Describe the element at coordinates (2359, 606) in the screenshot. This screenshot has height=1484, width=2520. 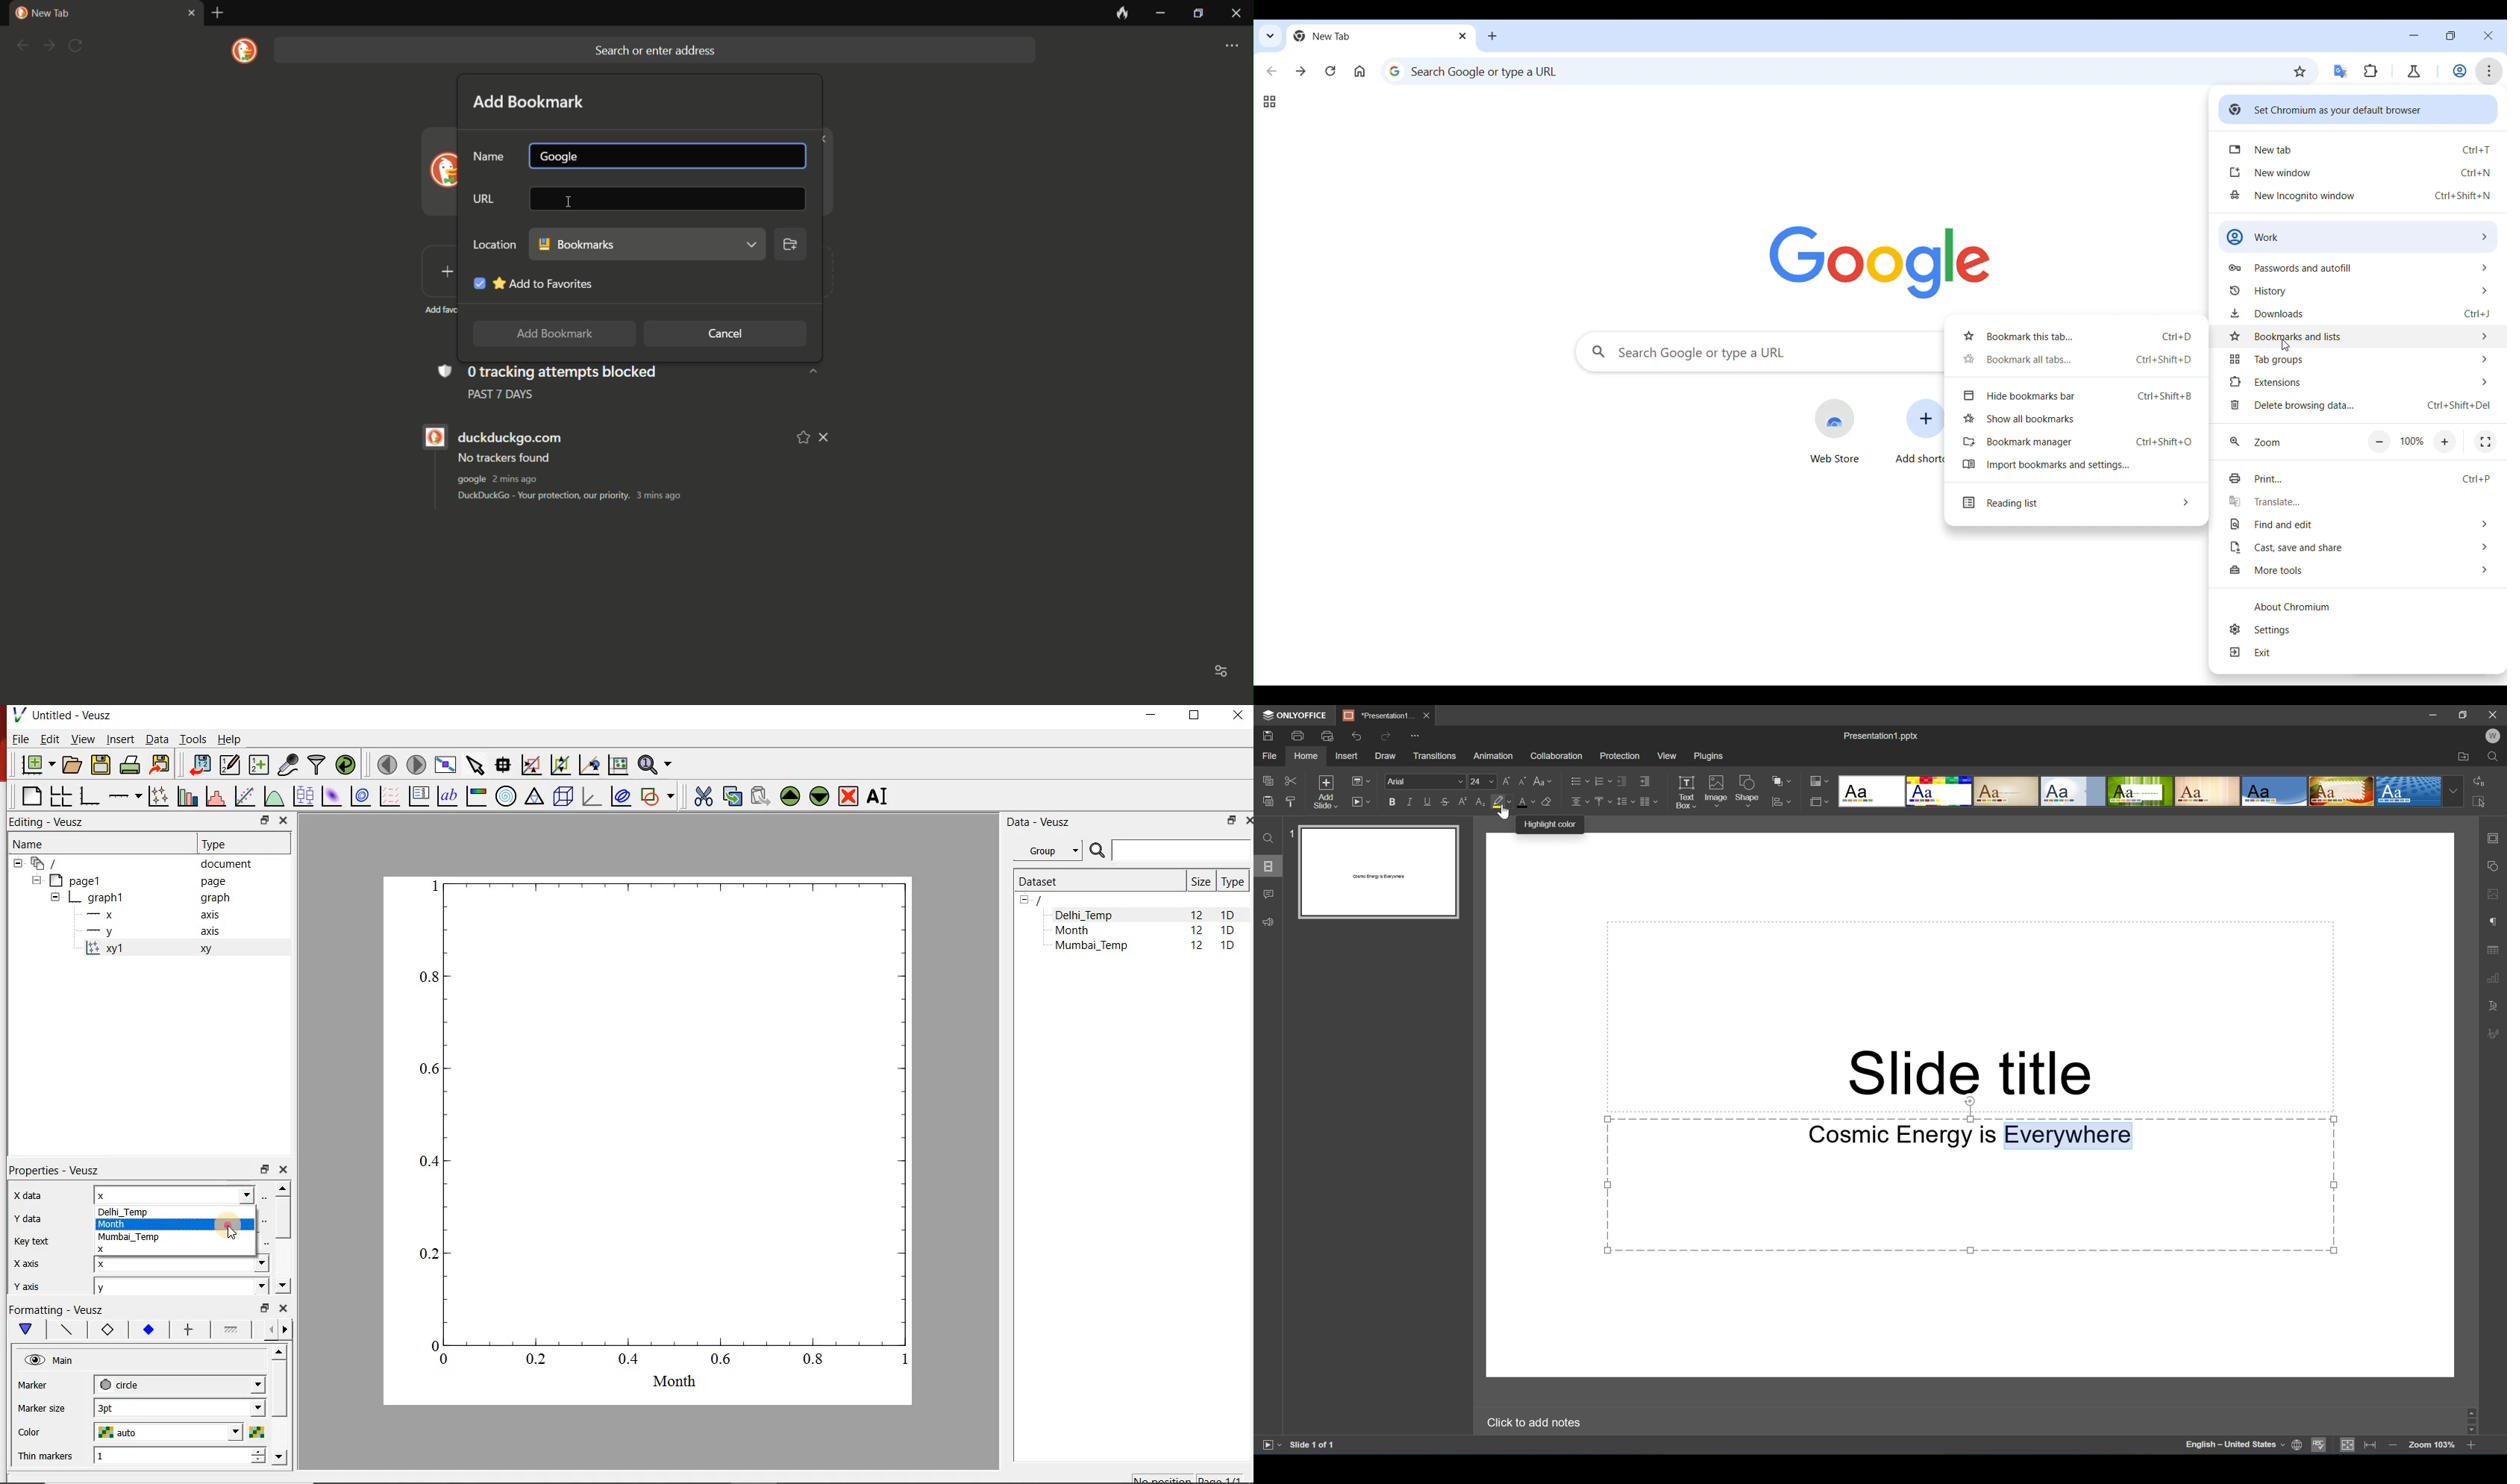
I see `About Chromium` at that location.